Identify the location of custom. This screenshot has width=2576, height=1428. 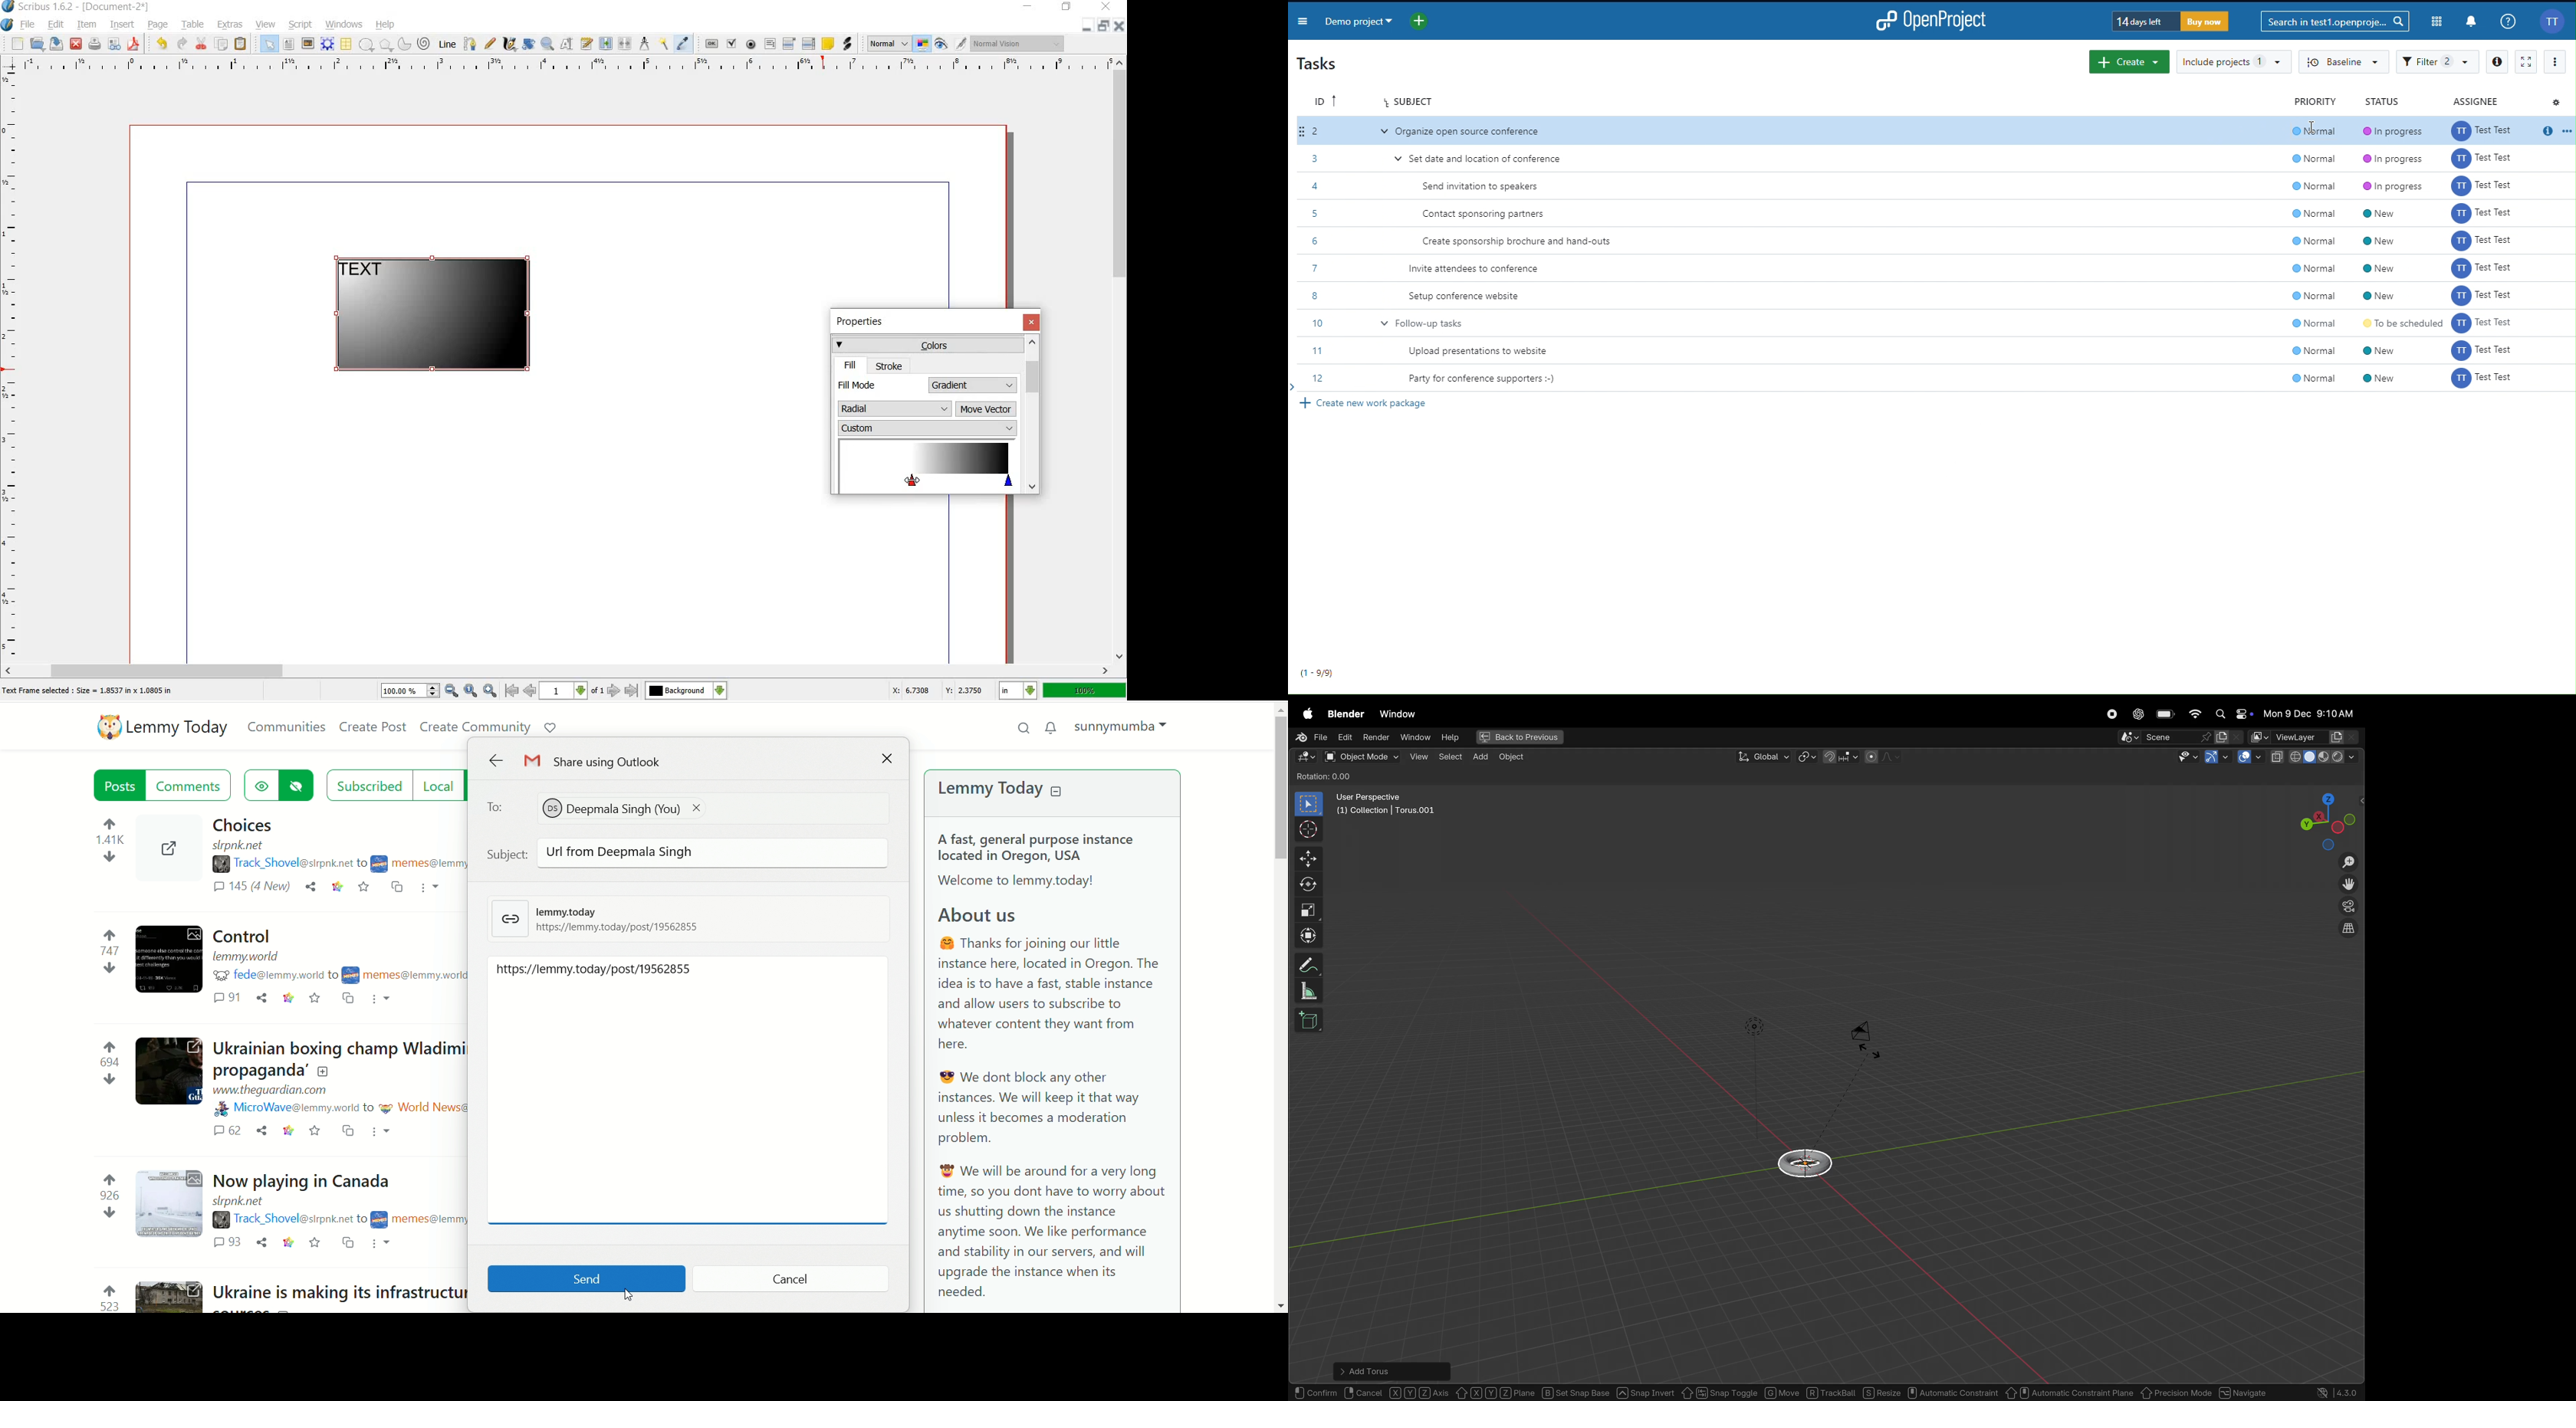
(927, 428).